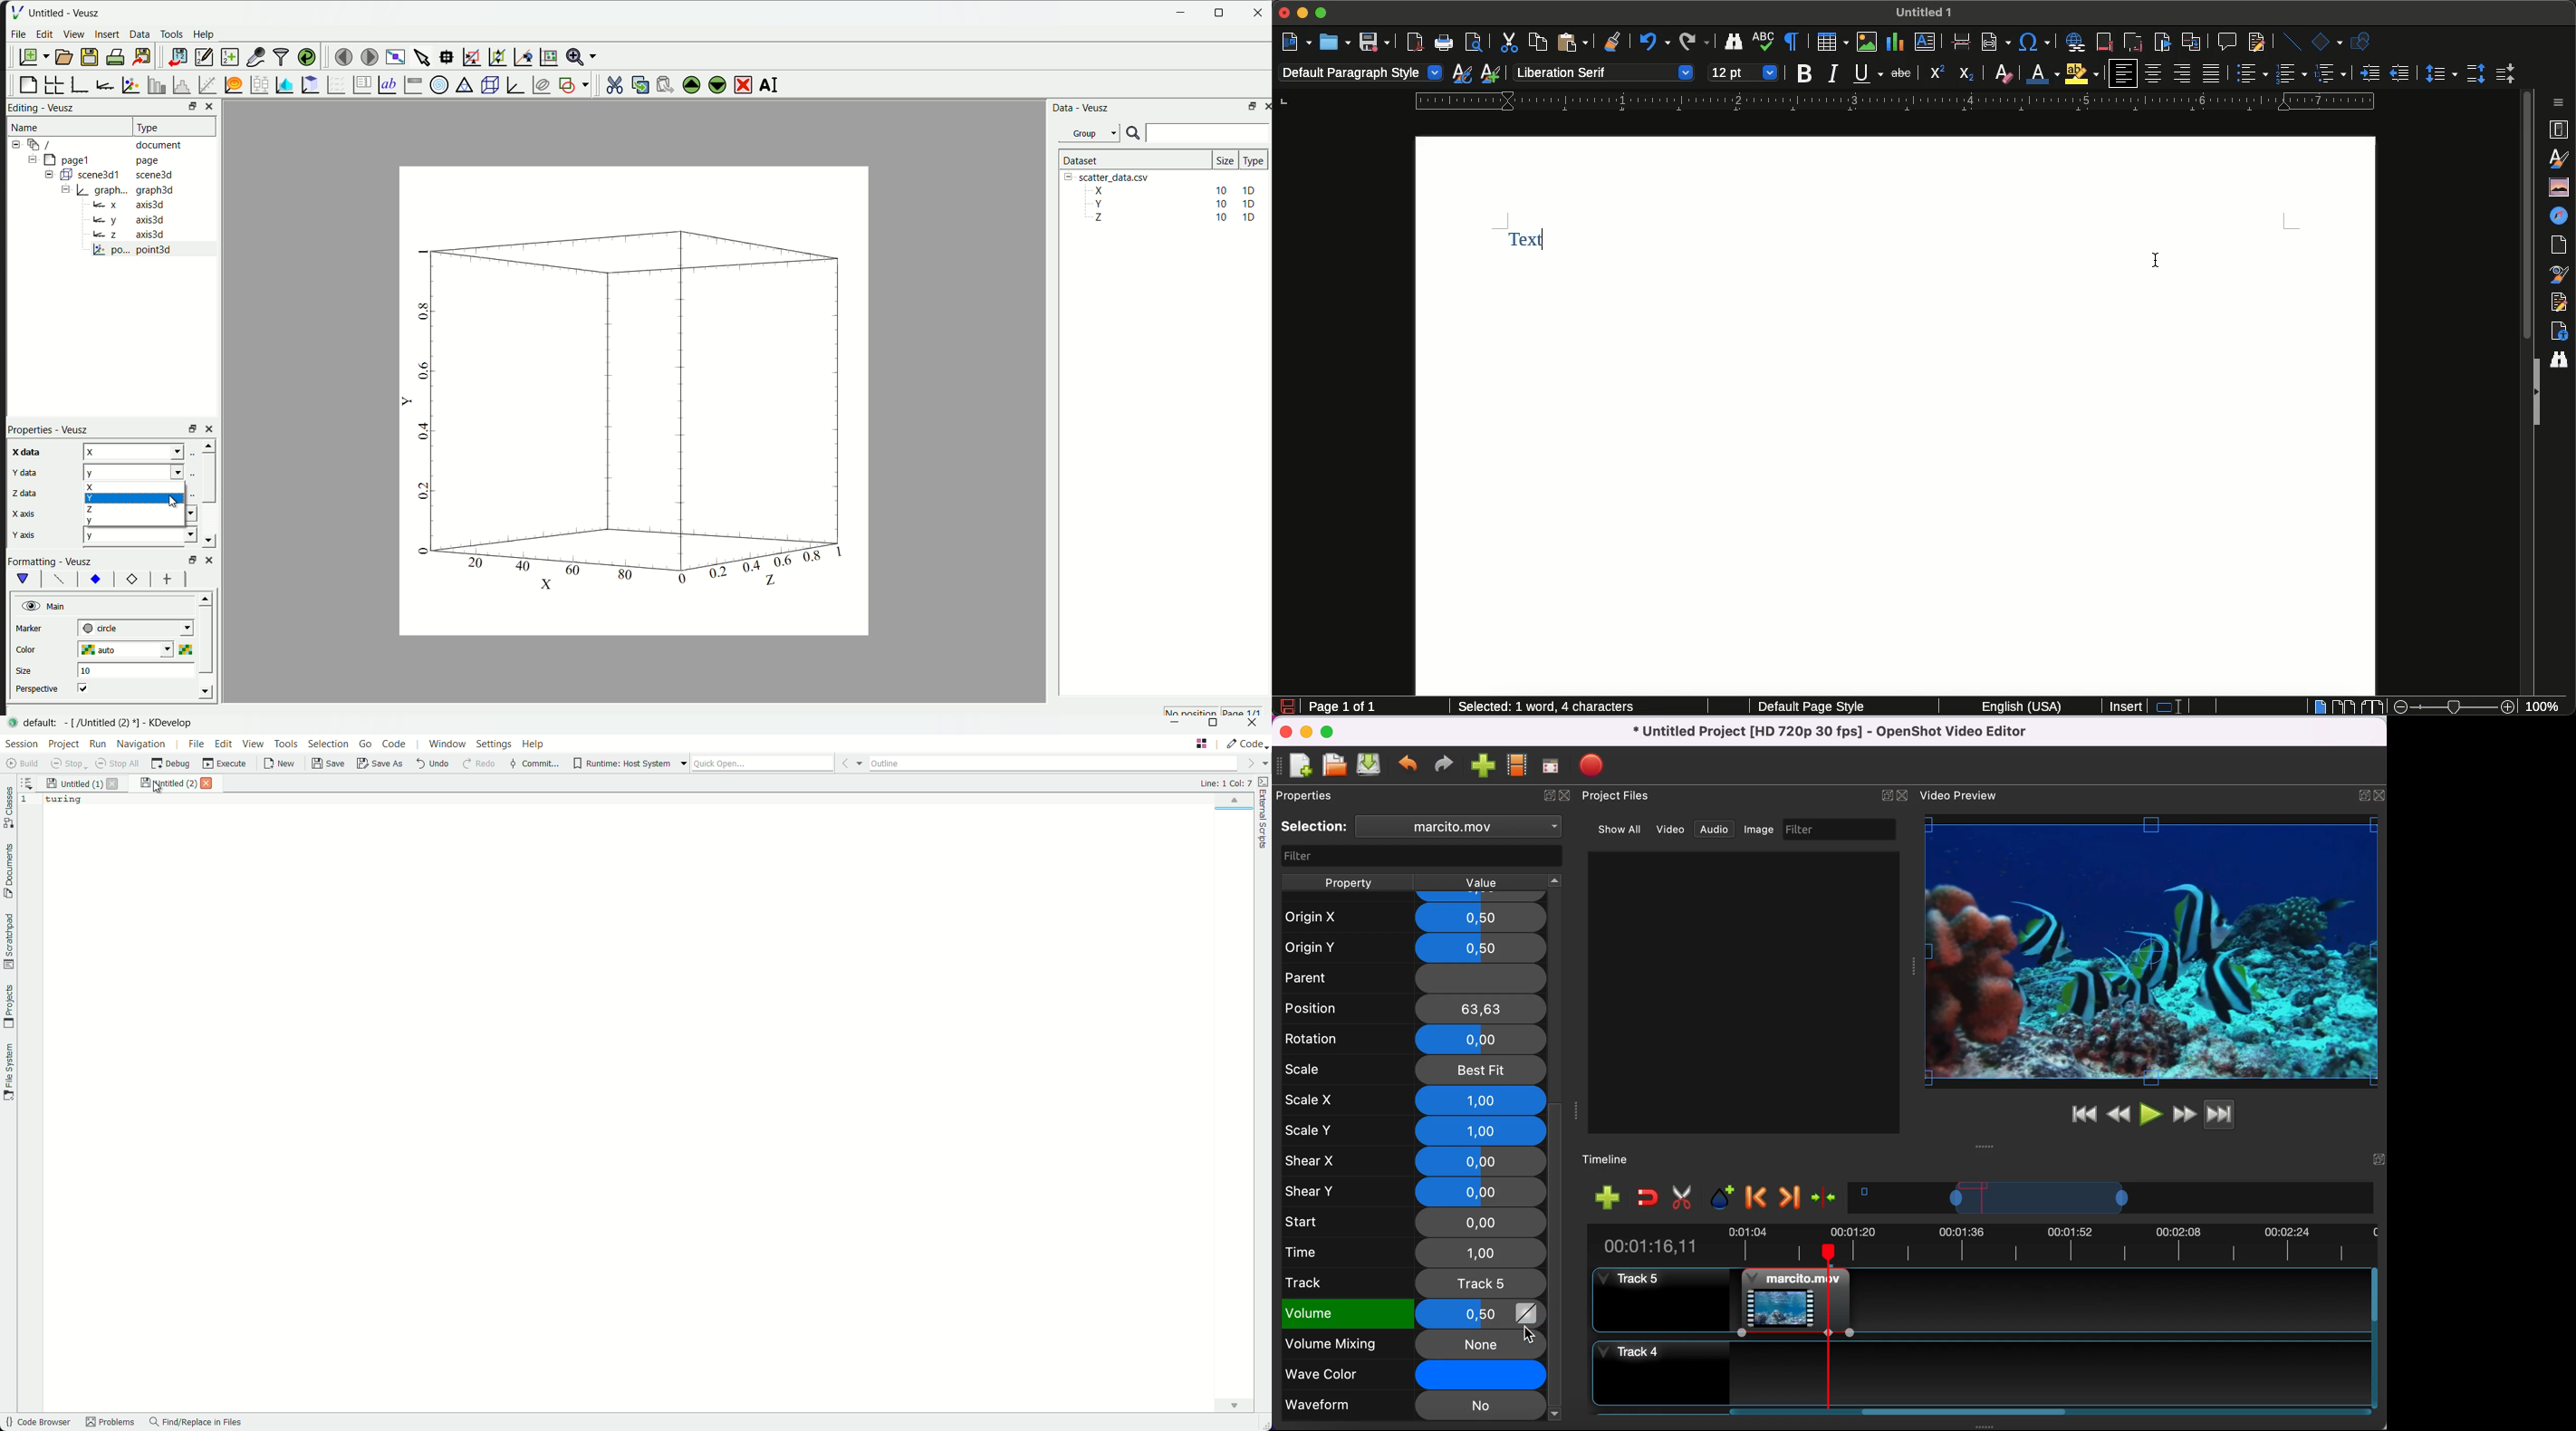 The height and width of the screenshot is (1456, 2576). What do you see at coordinates (1556, 706) in the screenshot?
I see `Word and character count` at bounding box center [1556, 706].